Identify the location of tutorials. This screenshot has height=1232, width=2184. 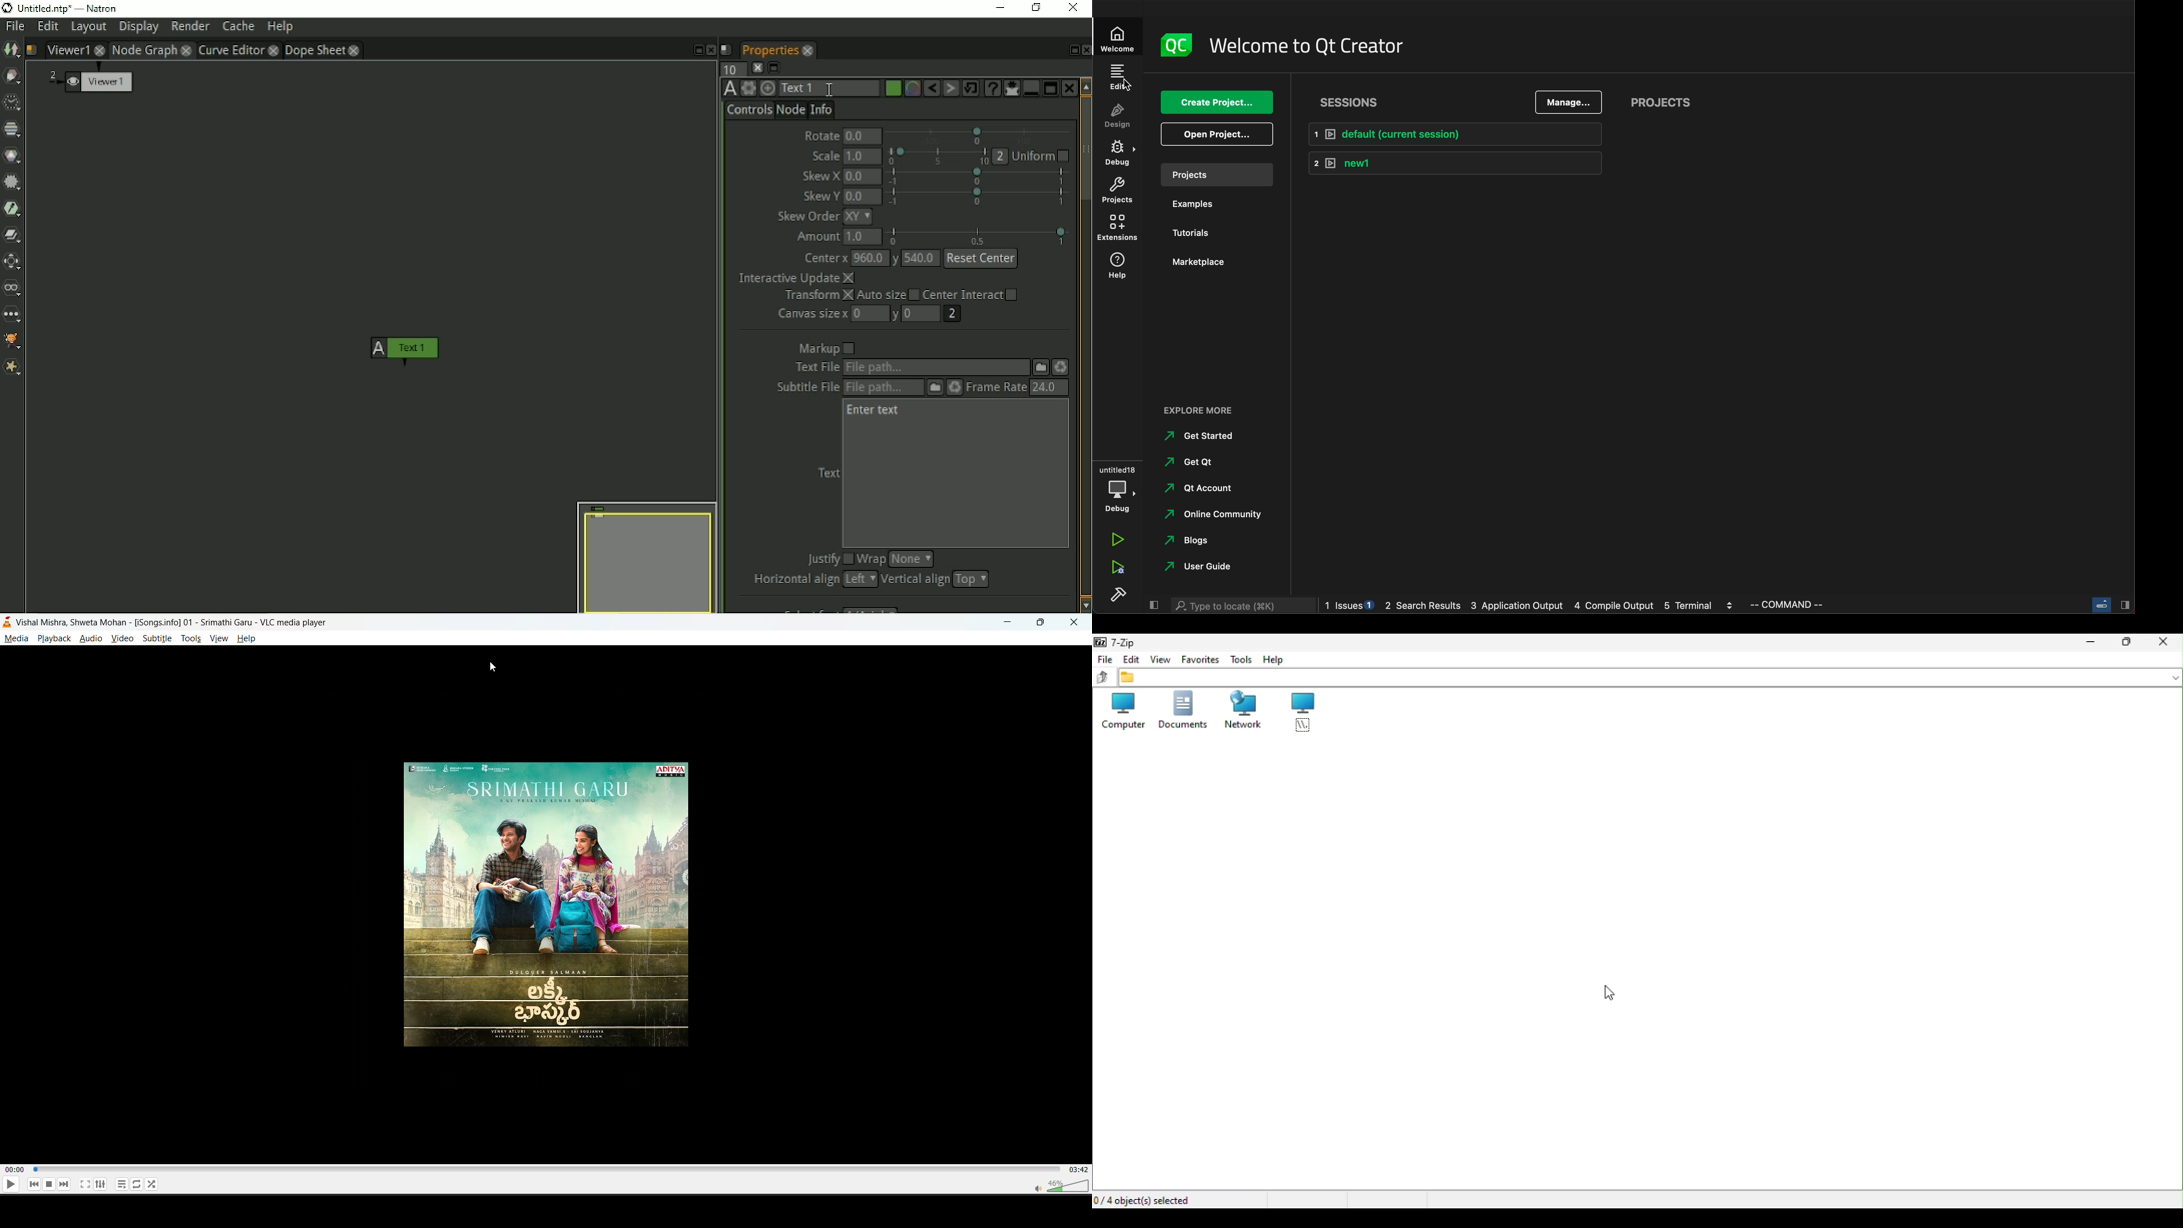
(1197, 233).